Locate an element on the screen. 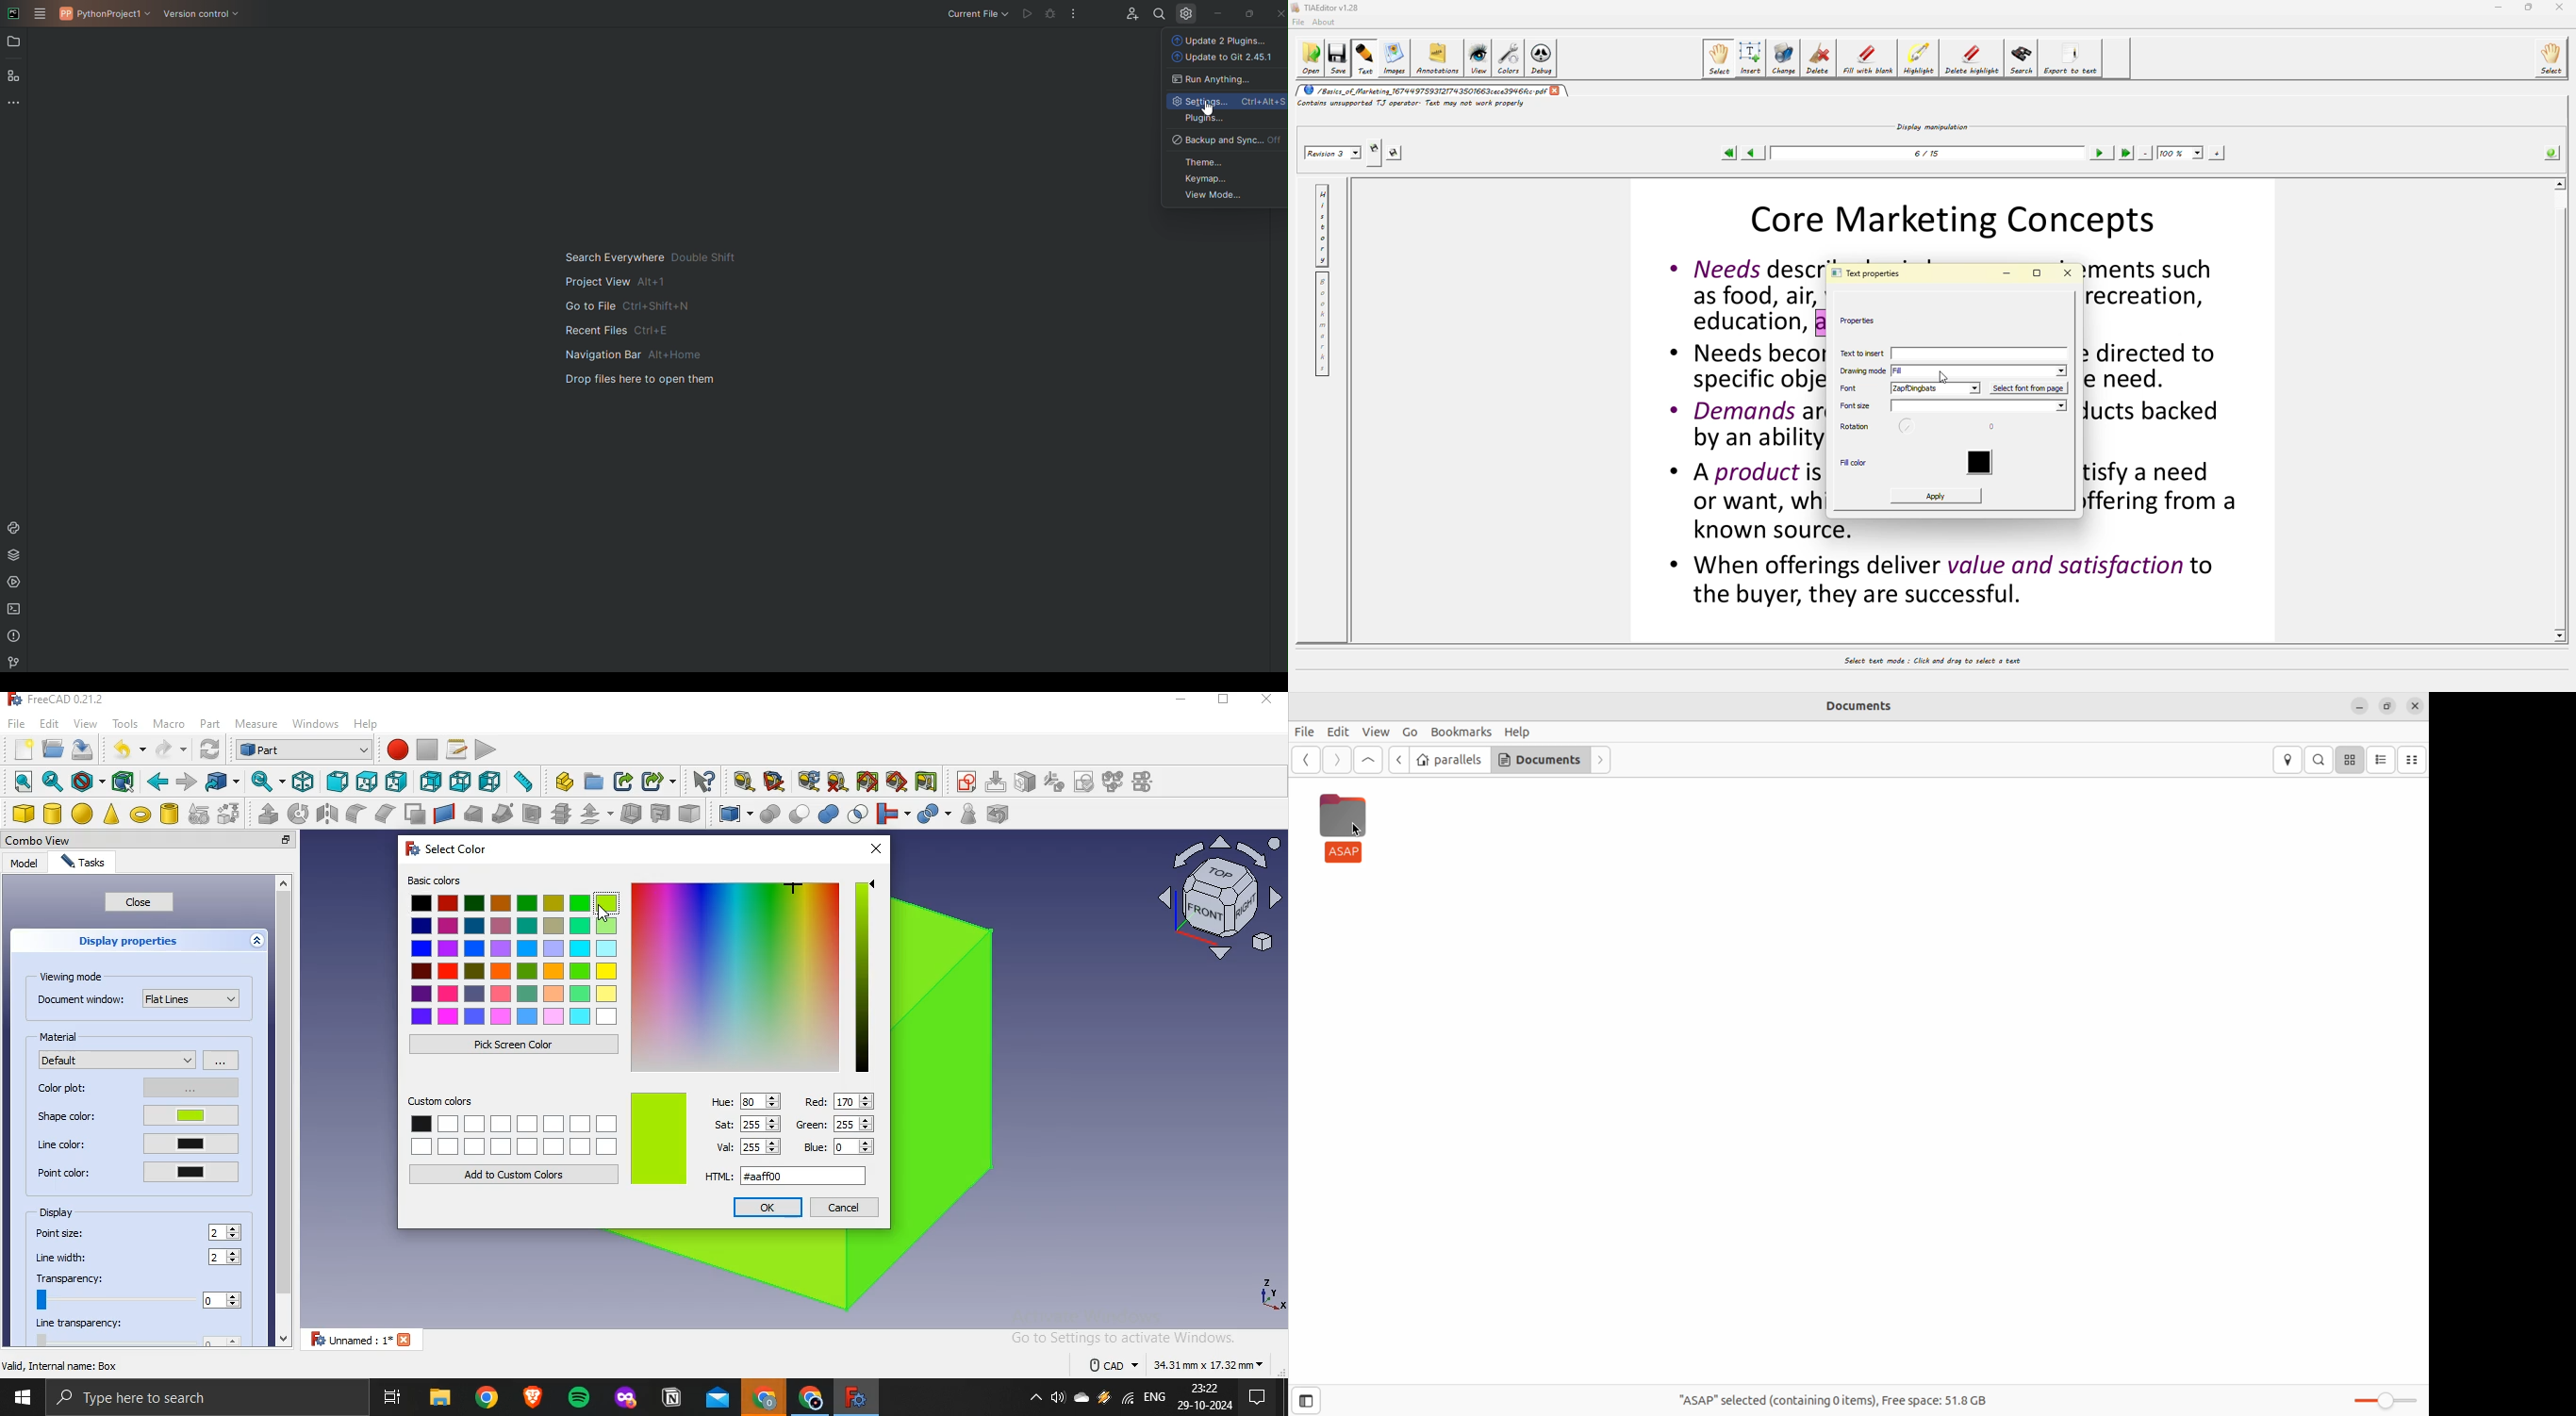 The height and width of the screenshot is (1428, 2576). save file is located at coordinates (83, 749).